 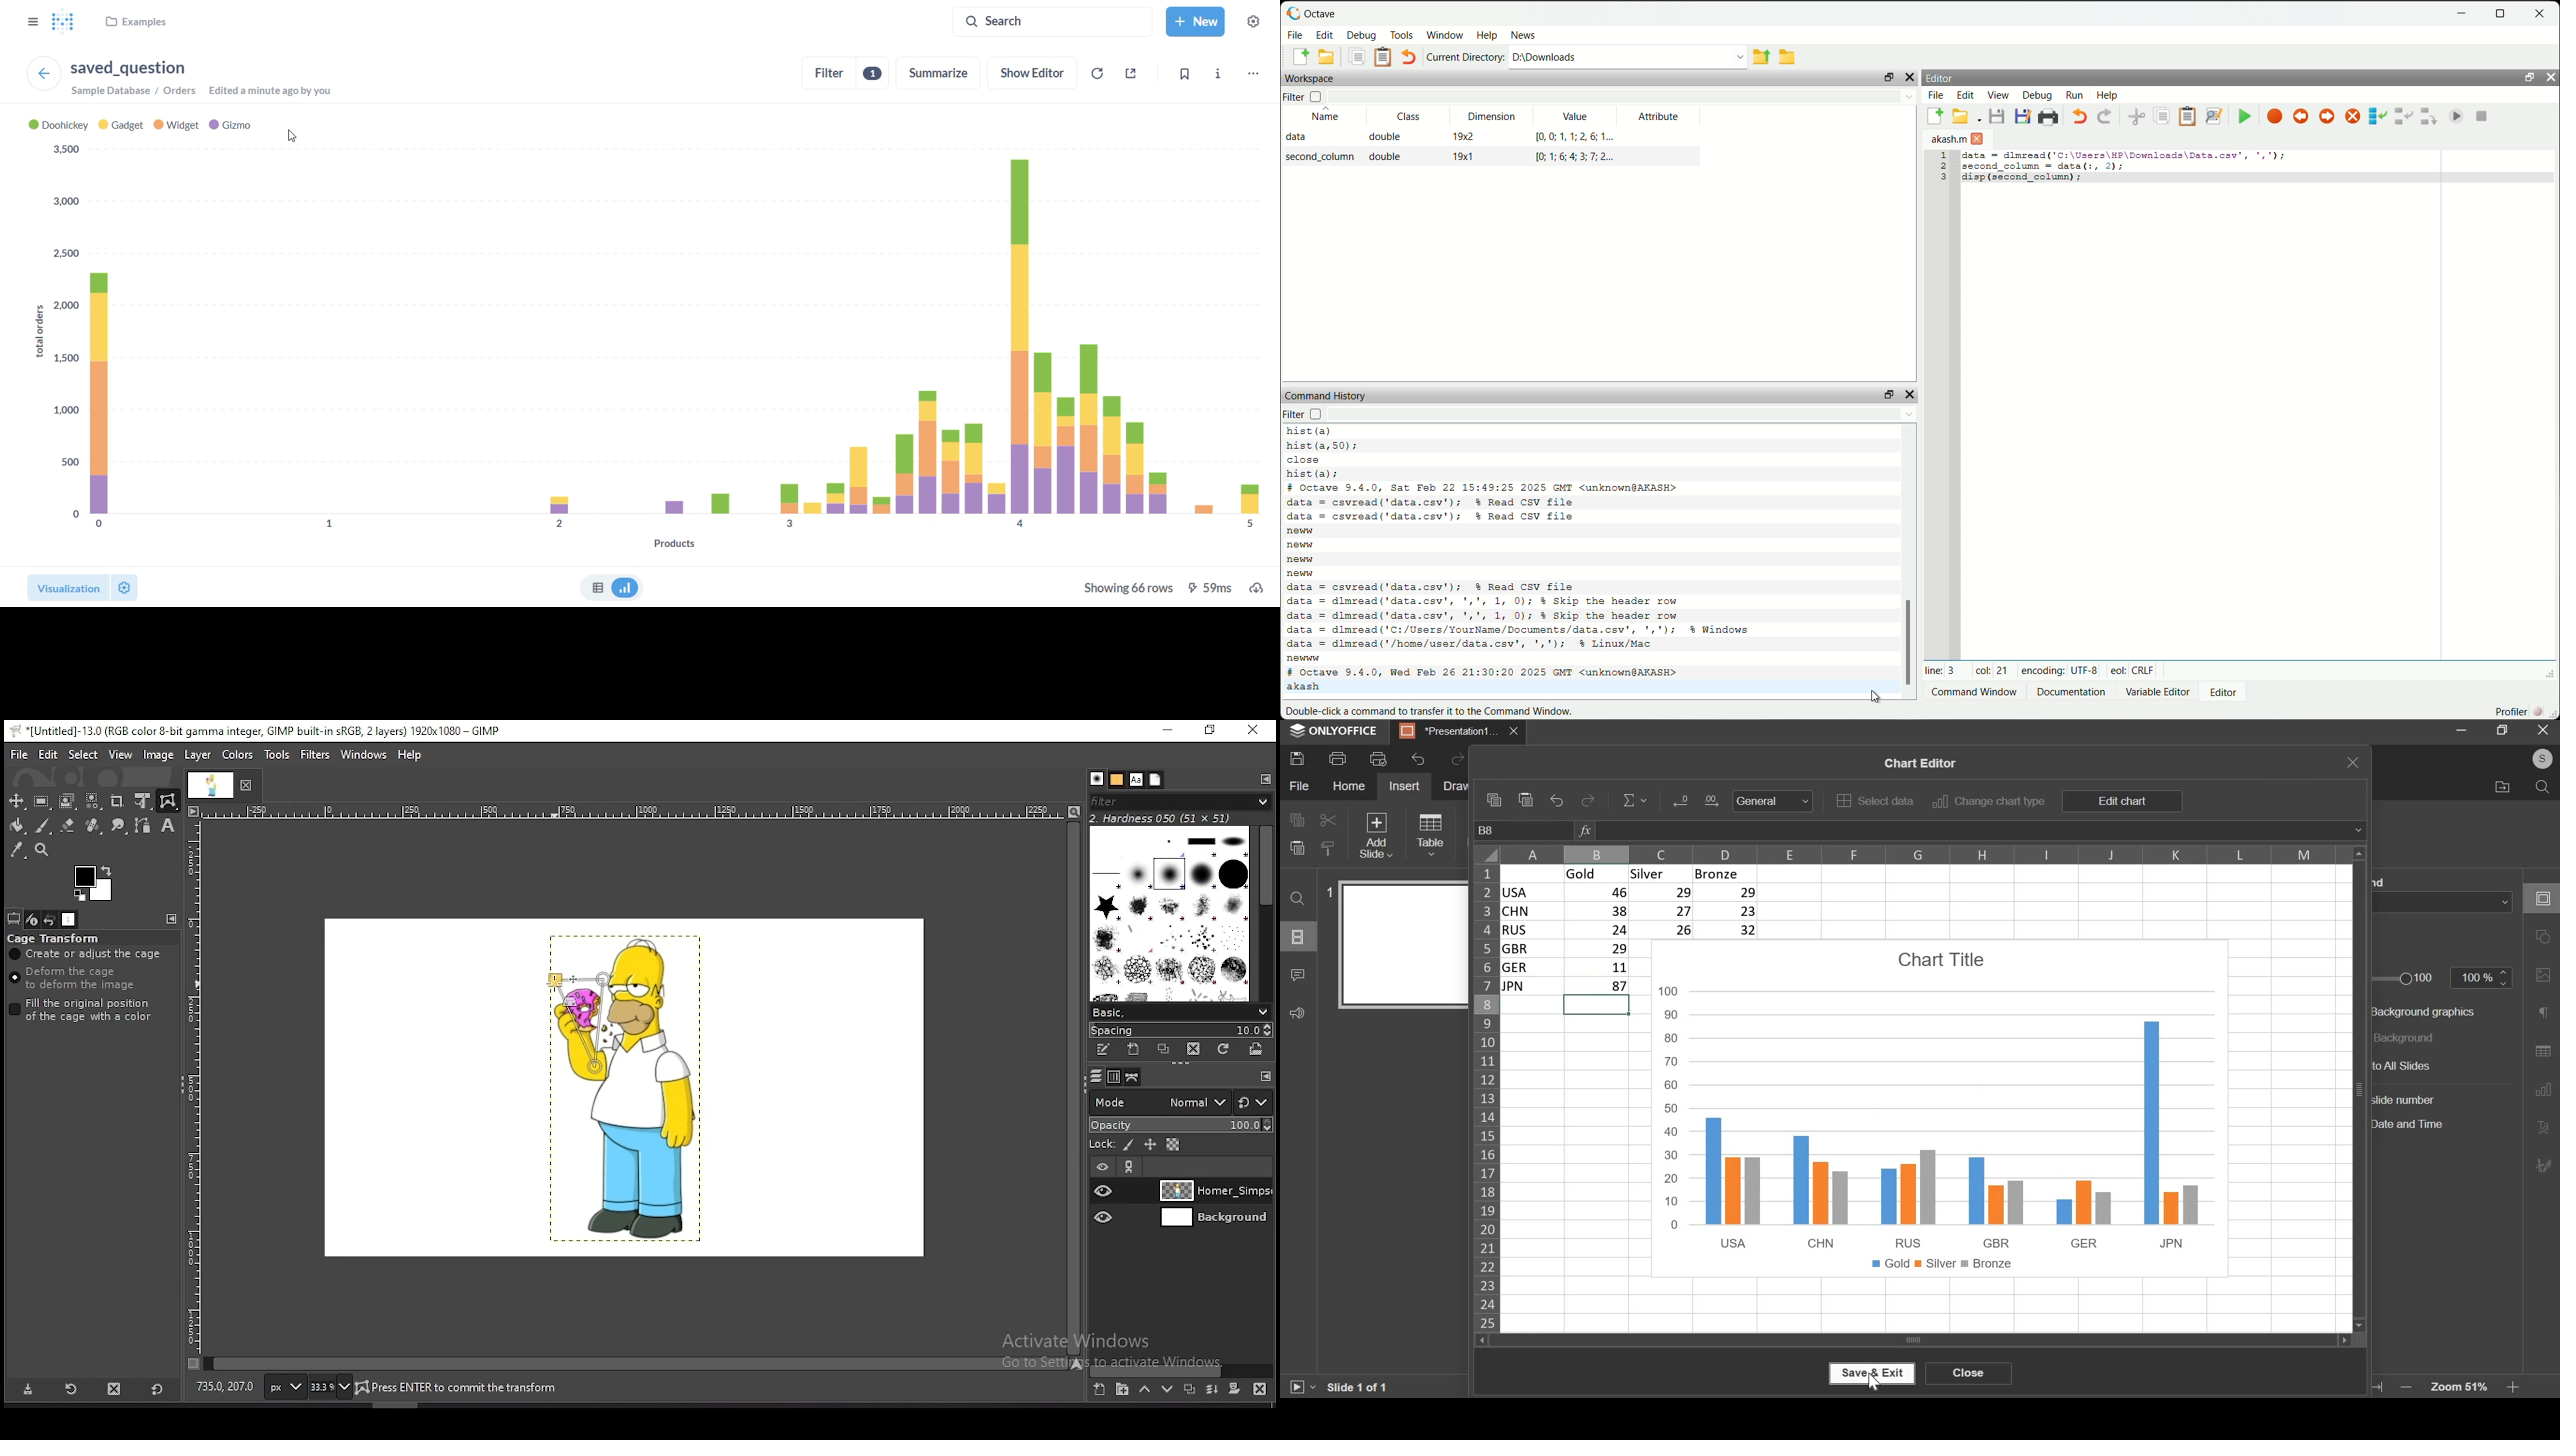 What do you see at coordinates (1408, 59) in the screenshot?
I see `undo` at bounding box center [1408, 59].